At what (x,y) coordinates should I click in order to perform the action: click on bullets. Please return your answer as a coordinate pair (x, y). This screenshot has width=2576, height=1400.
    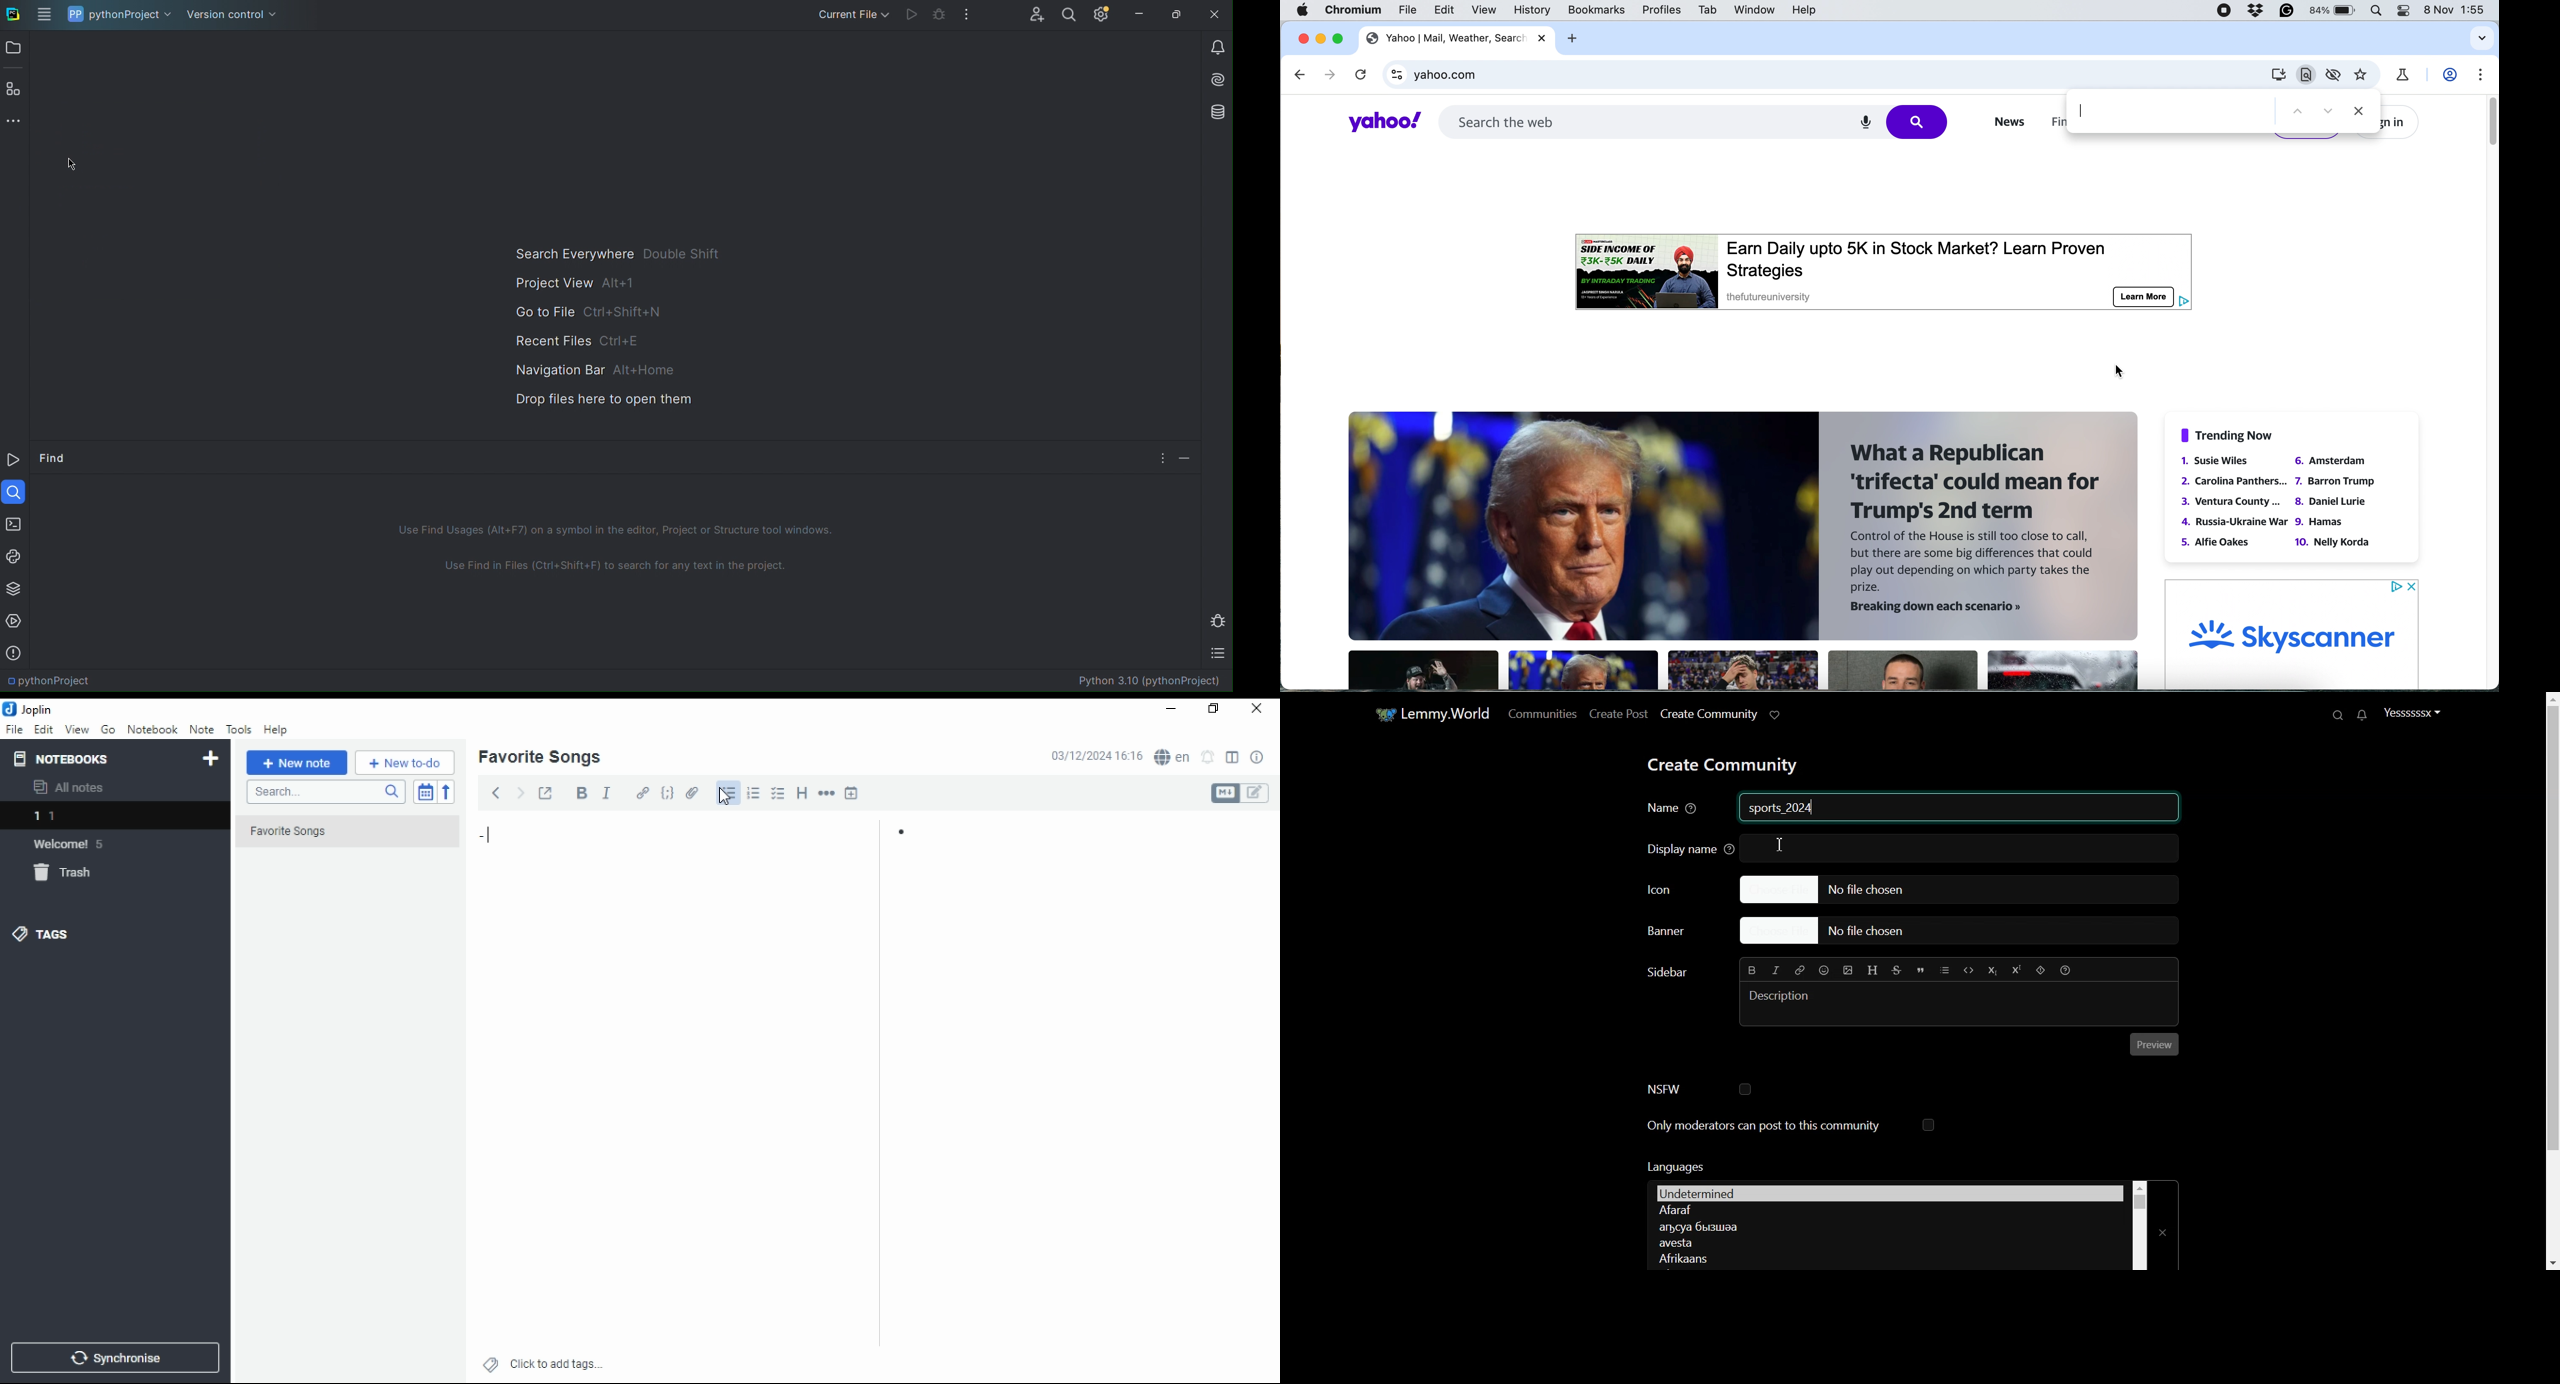
    Looking at the image, I should click on (726, 793).